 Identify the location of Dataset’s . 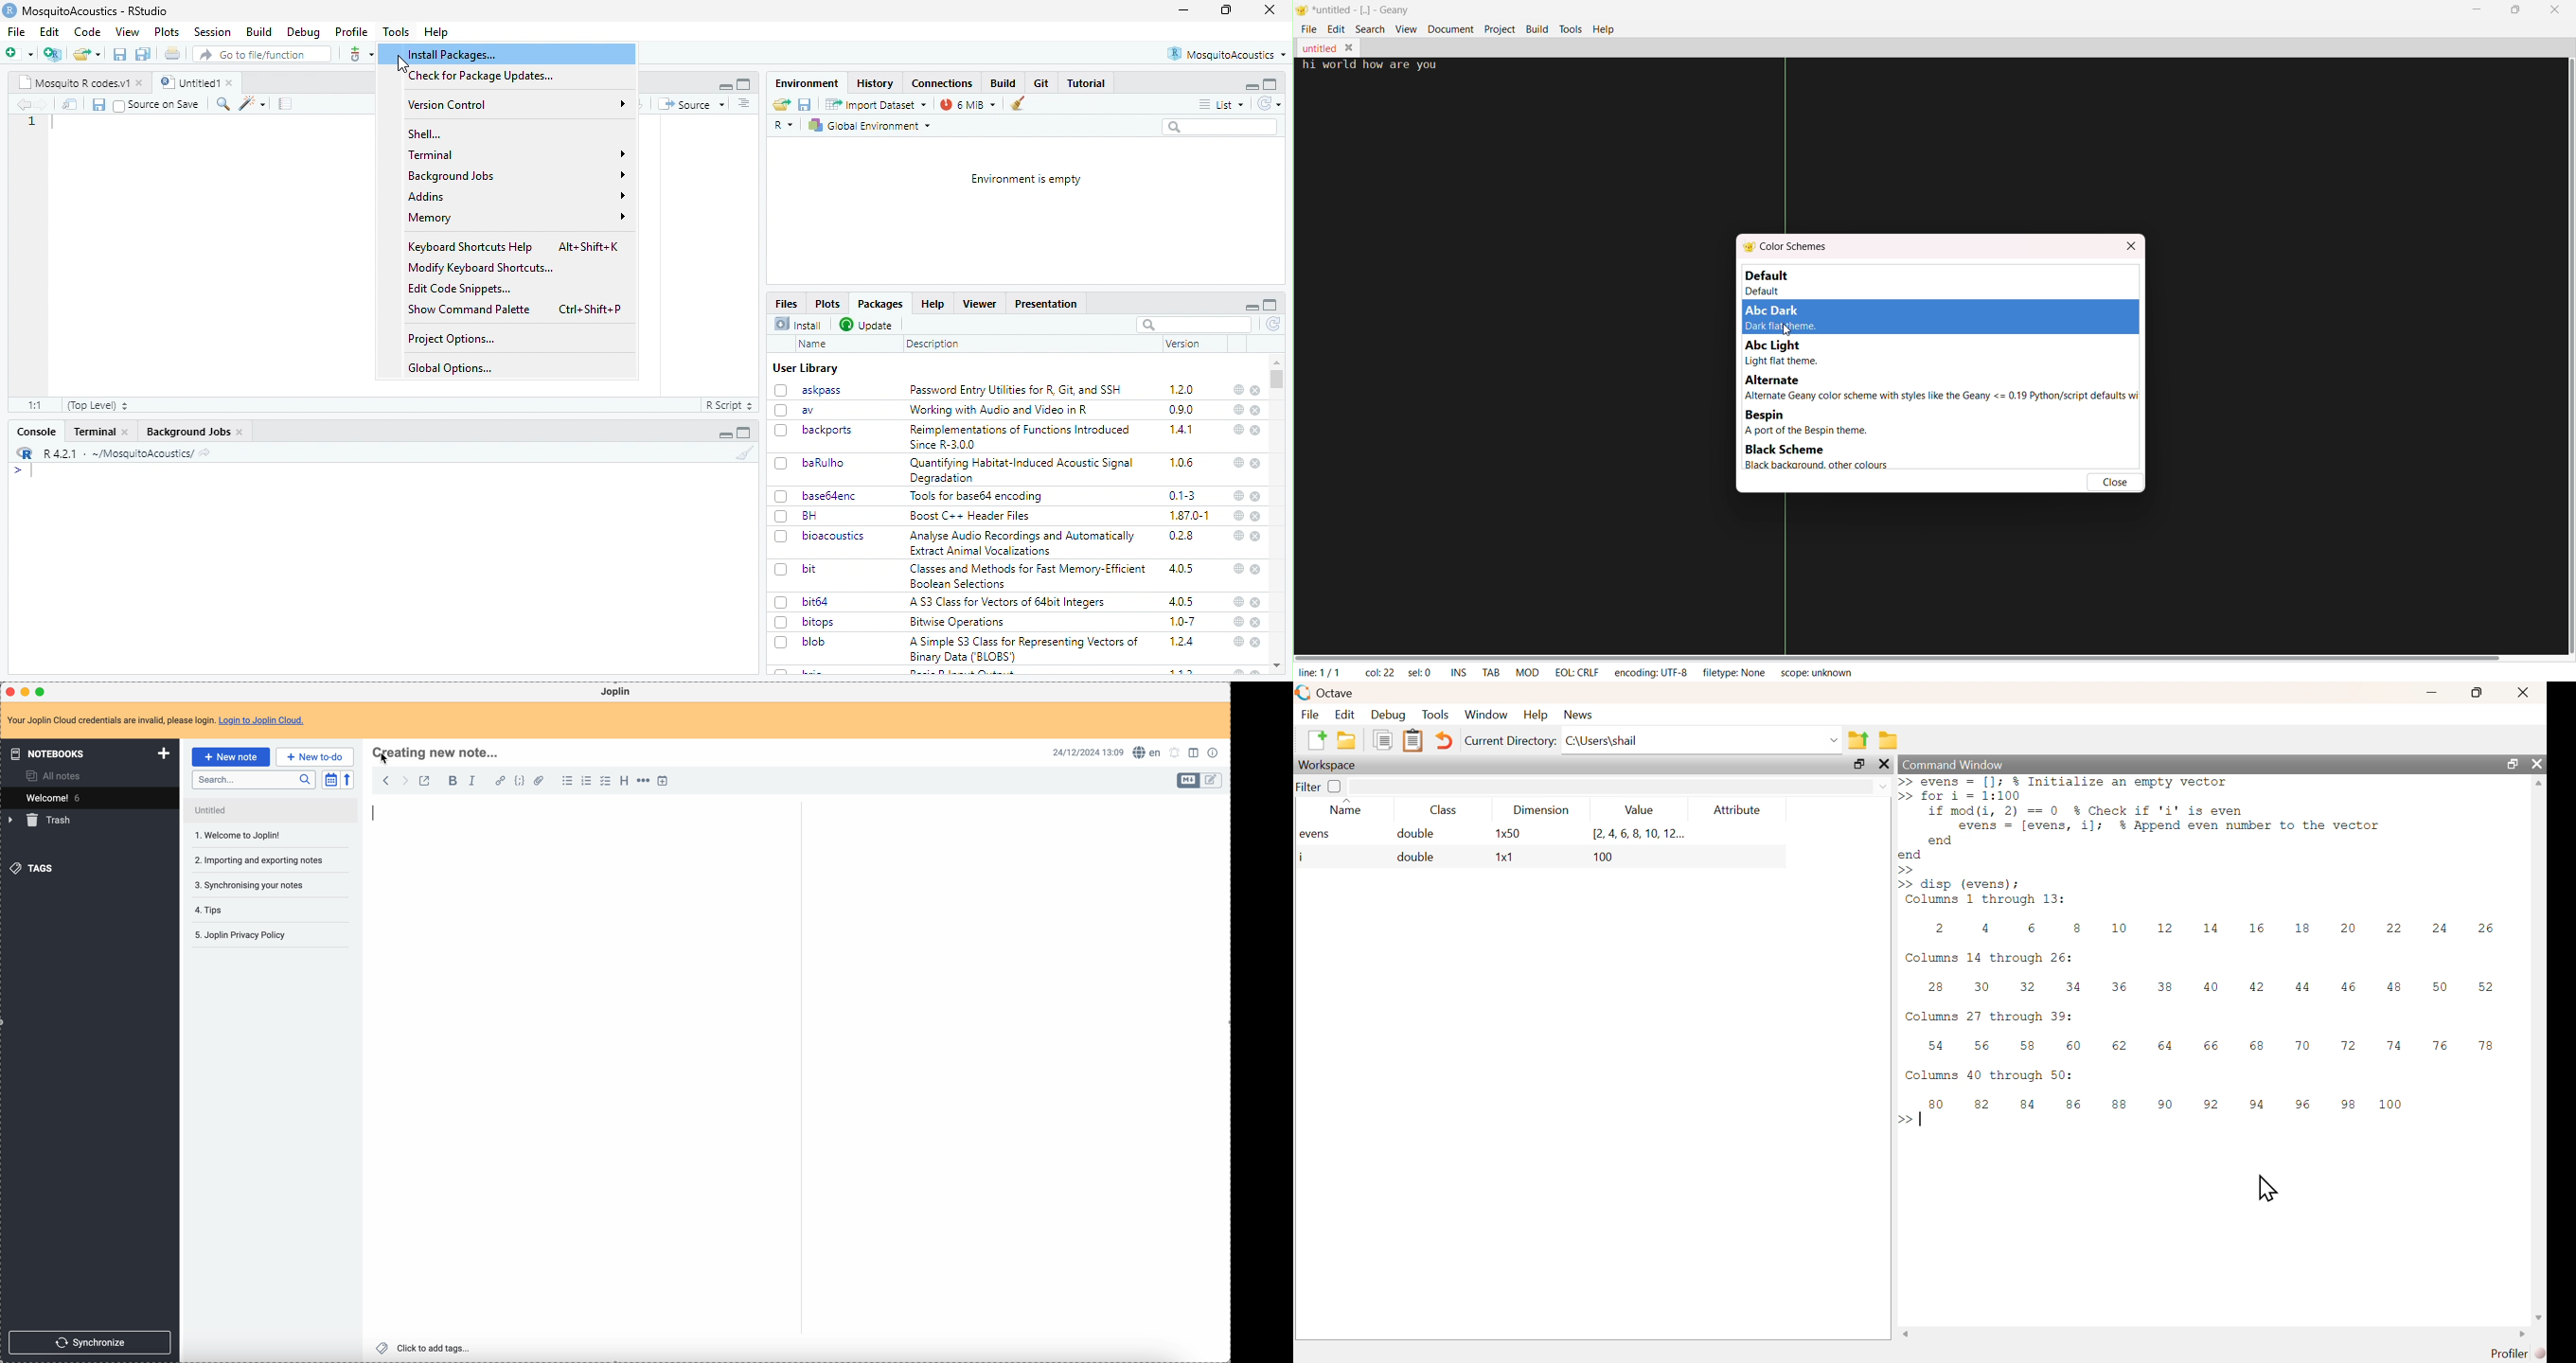
(287, 104).